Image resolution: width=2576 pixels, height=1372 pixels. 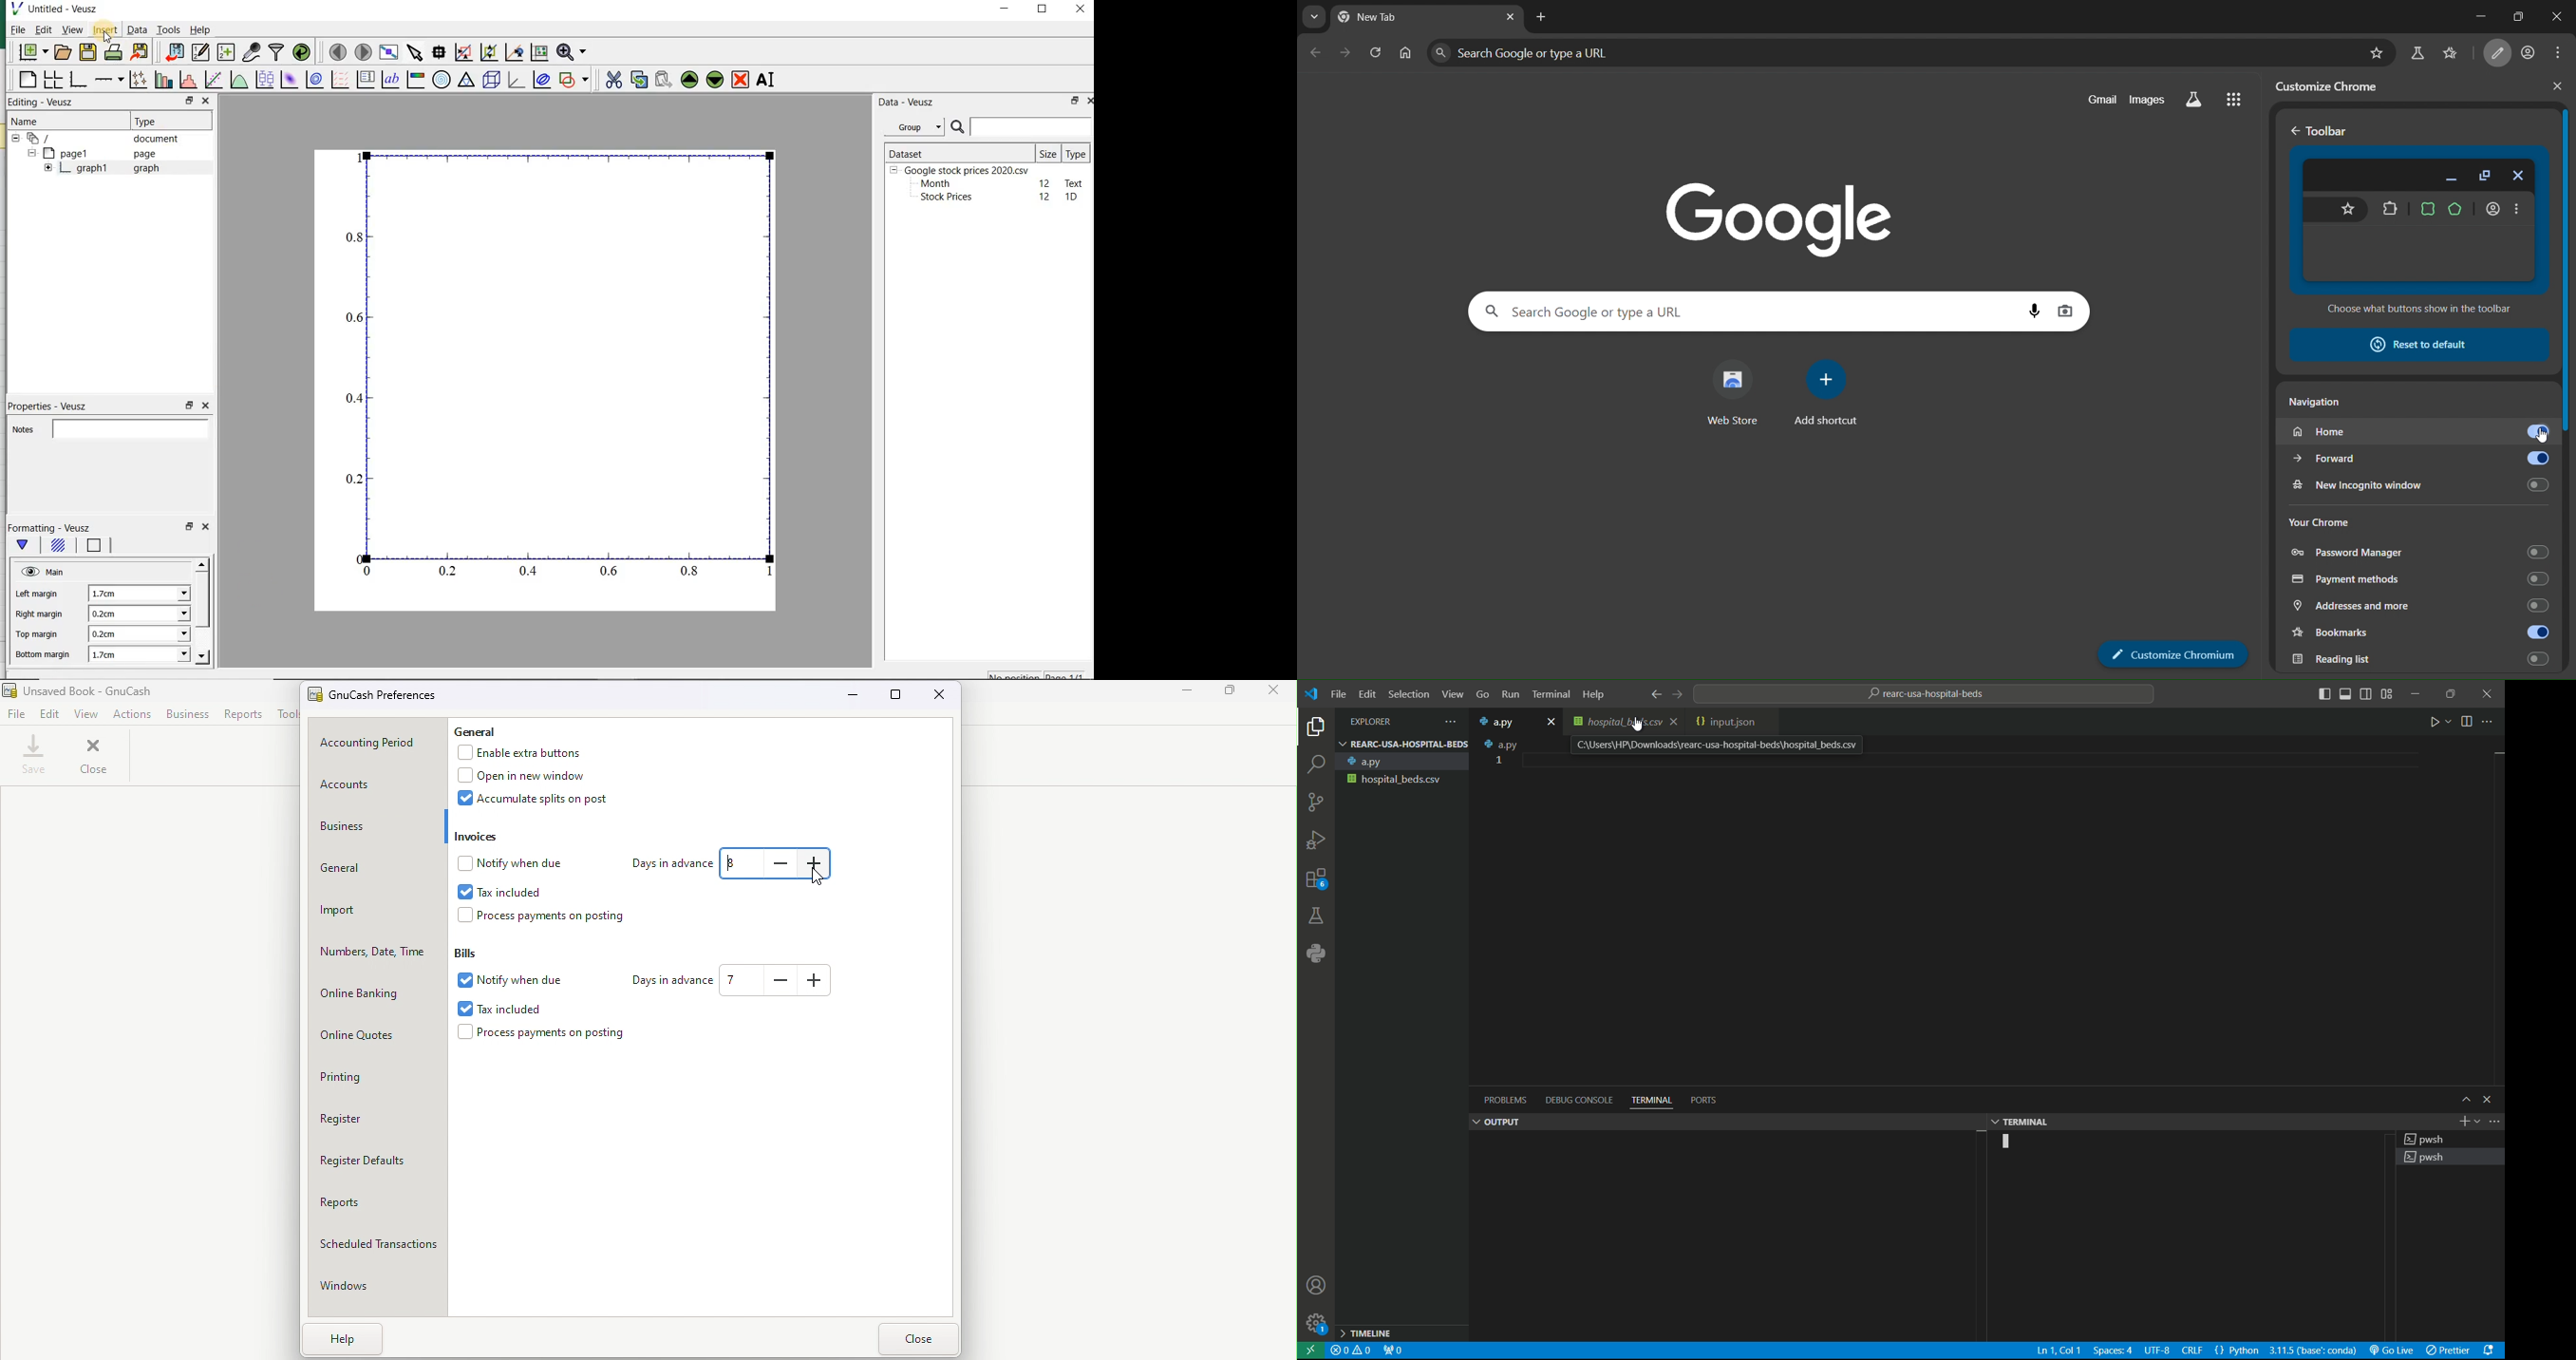 What do you see at coordinates (33, 121) in the screenshot?
I see `Name` at bounding box center [33, 121].